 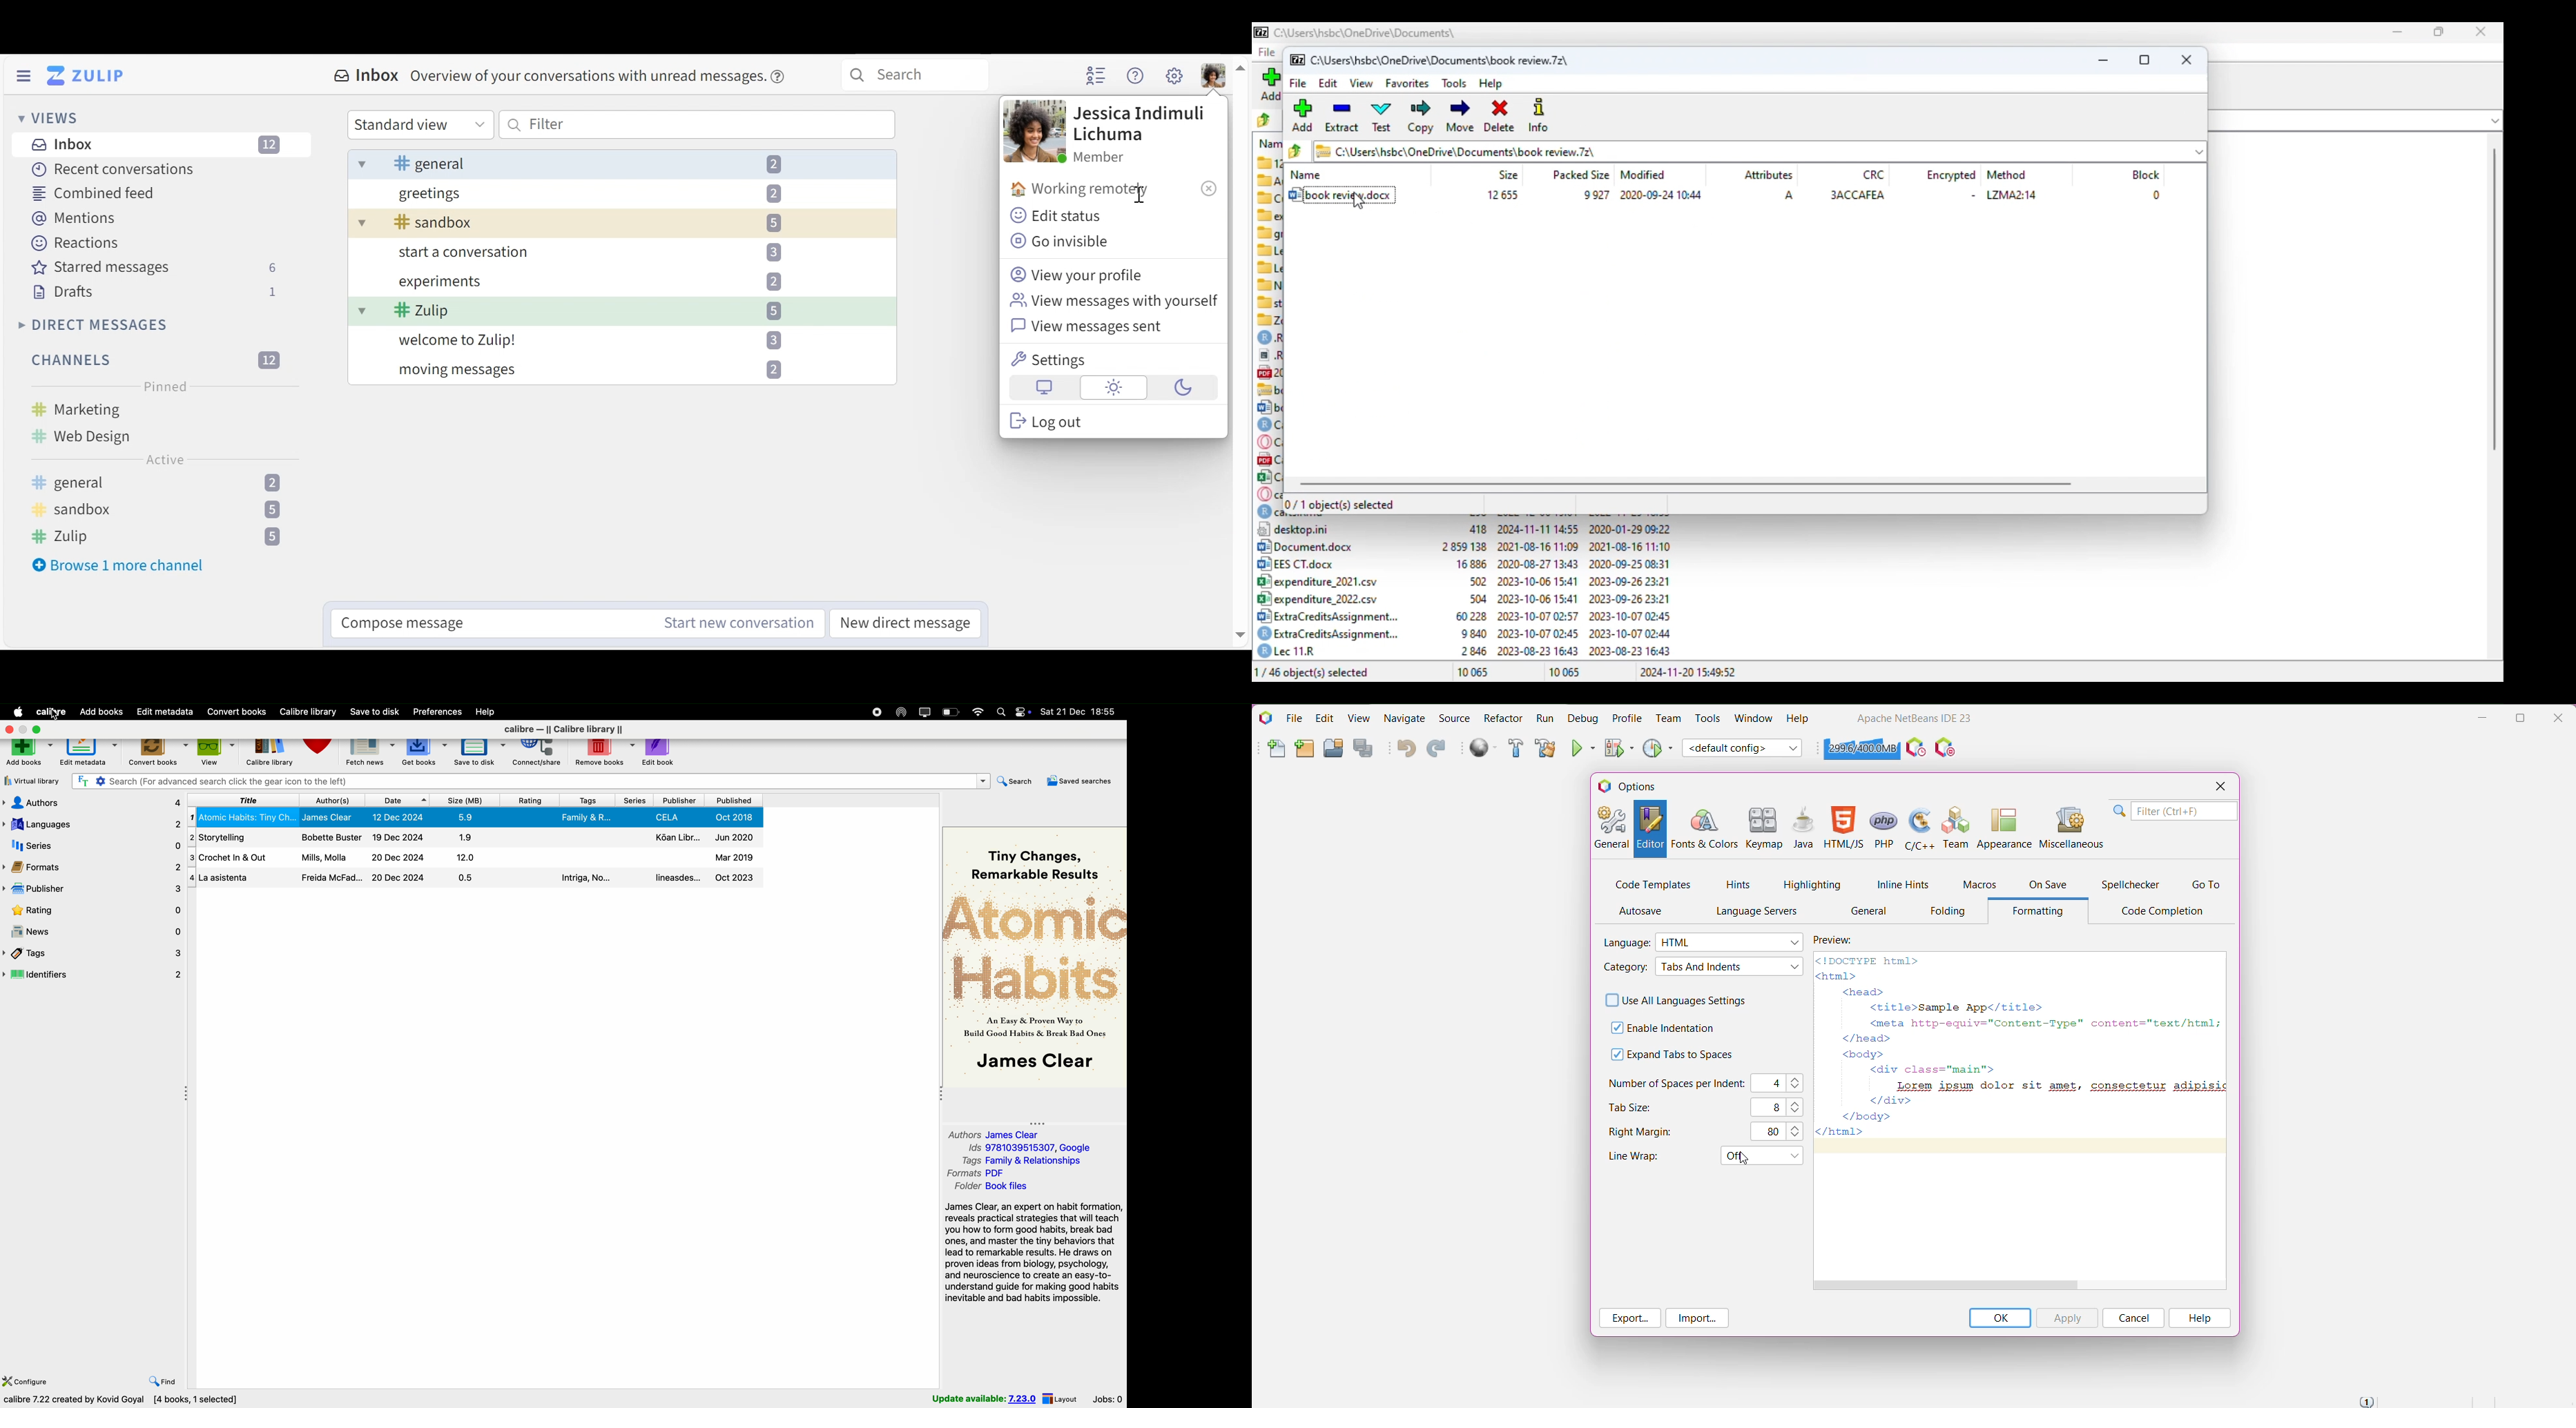 What do you see at coordinates (1302, 116) in the screenshot?
I see `add` at bounding box center [1302, 116].